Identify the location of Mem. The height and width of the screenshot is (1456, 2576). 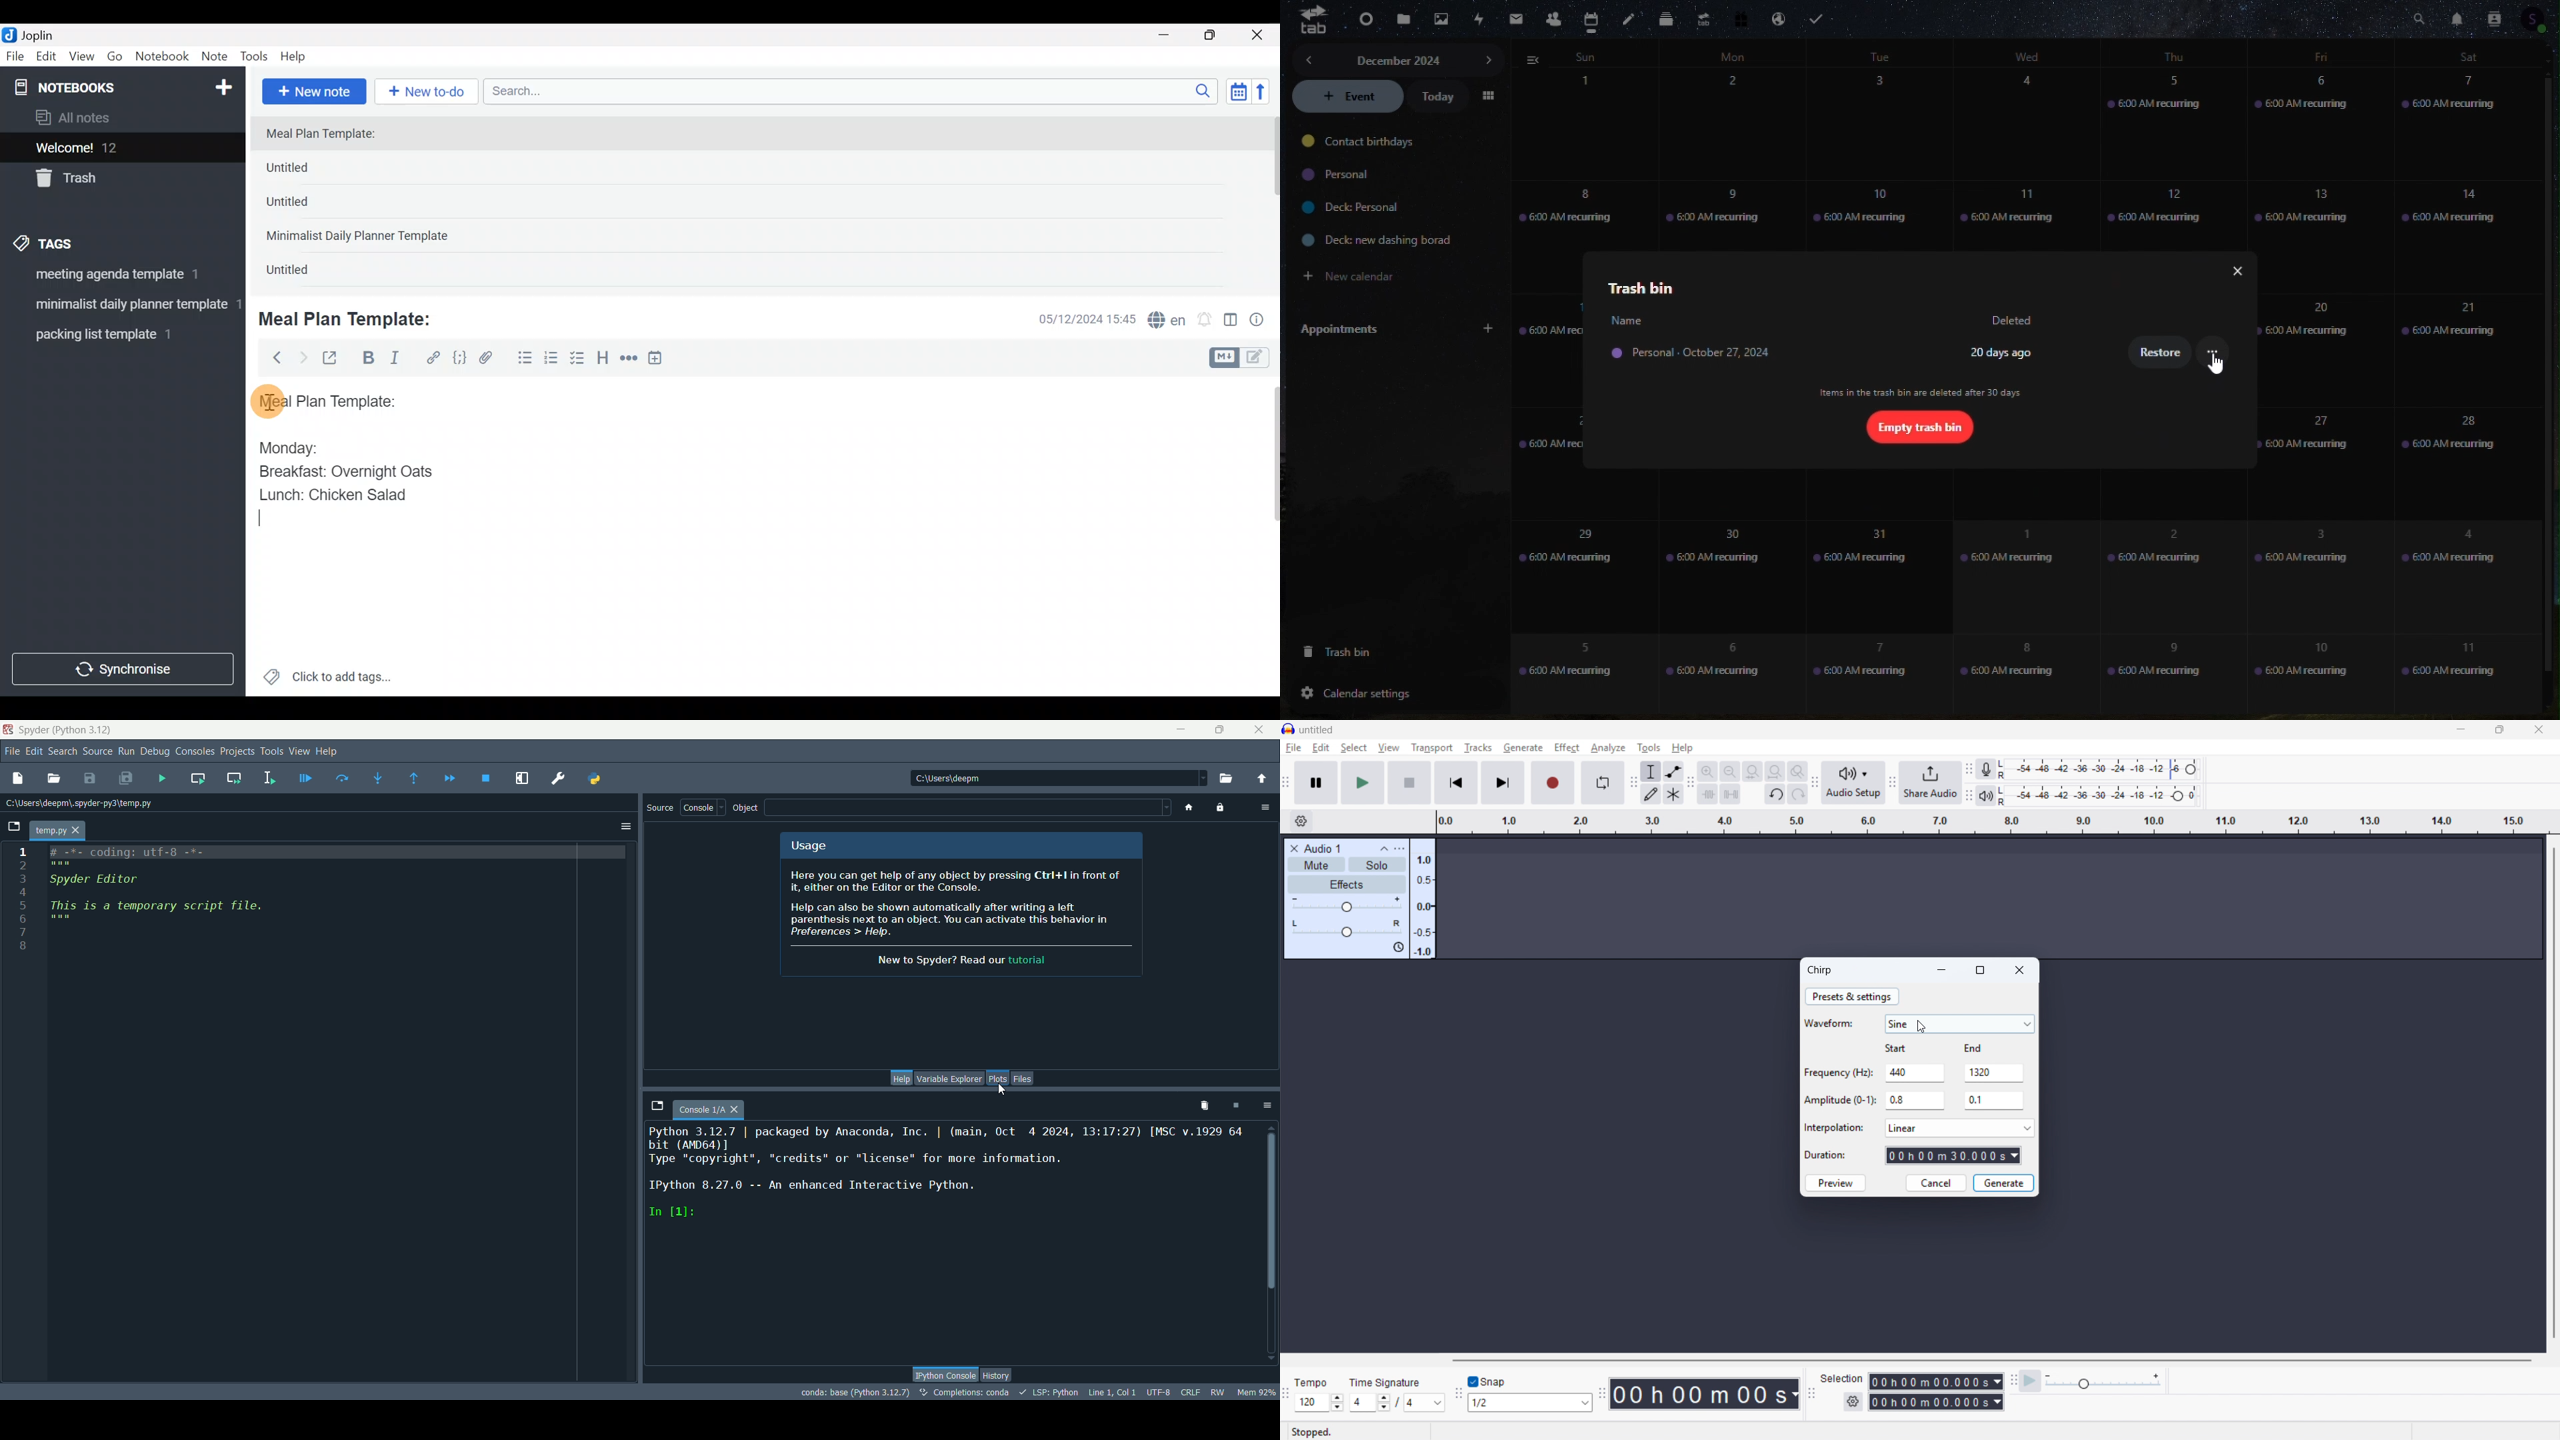
(1255, 1391).